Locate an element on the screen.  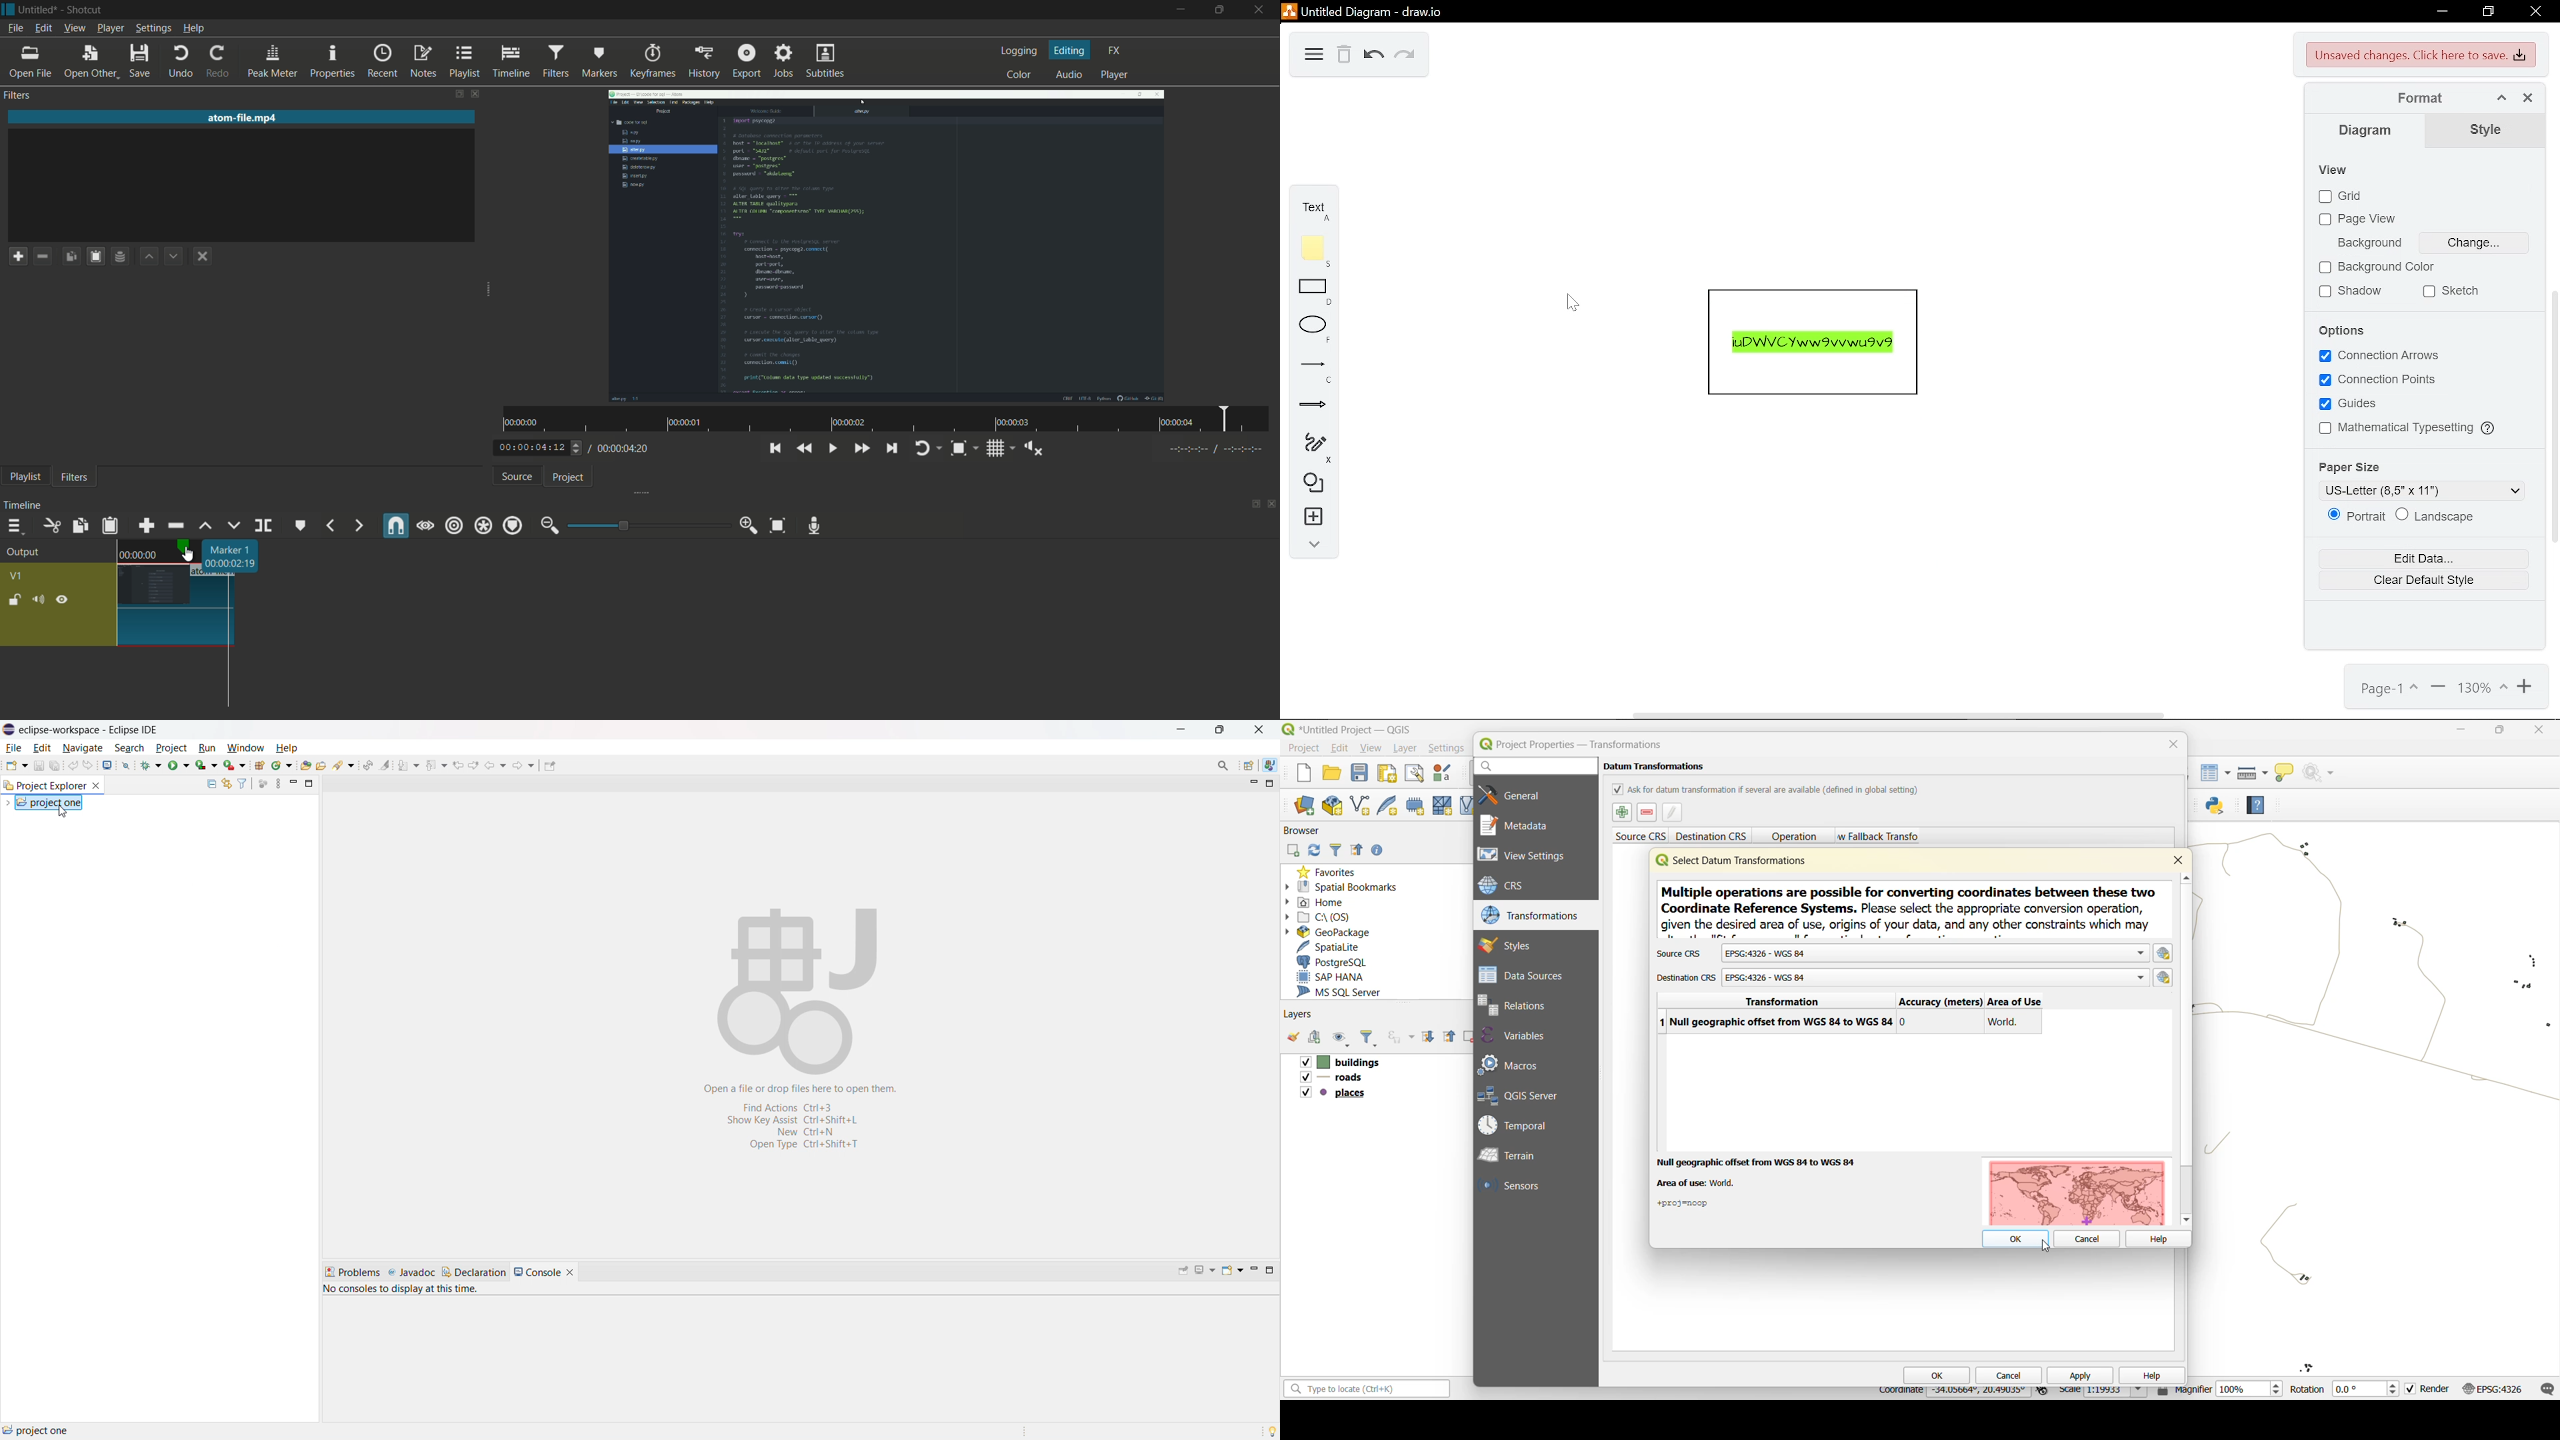
move filter down is located at coordinates (174, 257).